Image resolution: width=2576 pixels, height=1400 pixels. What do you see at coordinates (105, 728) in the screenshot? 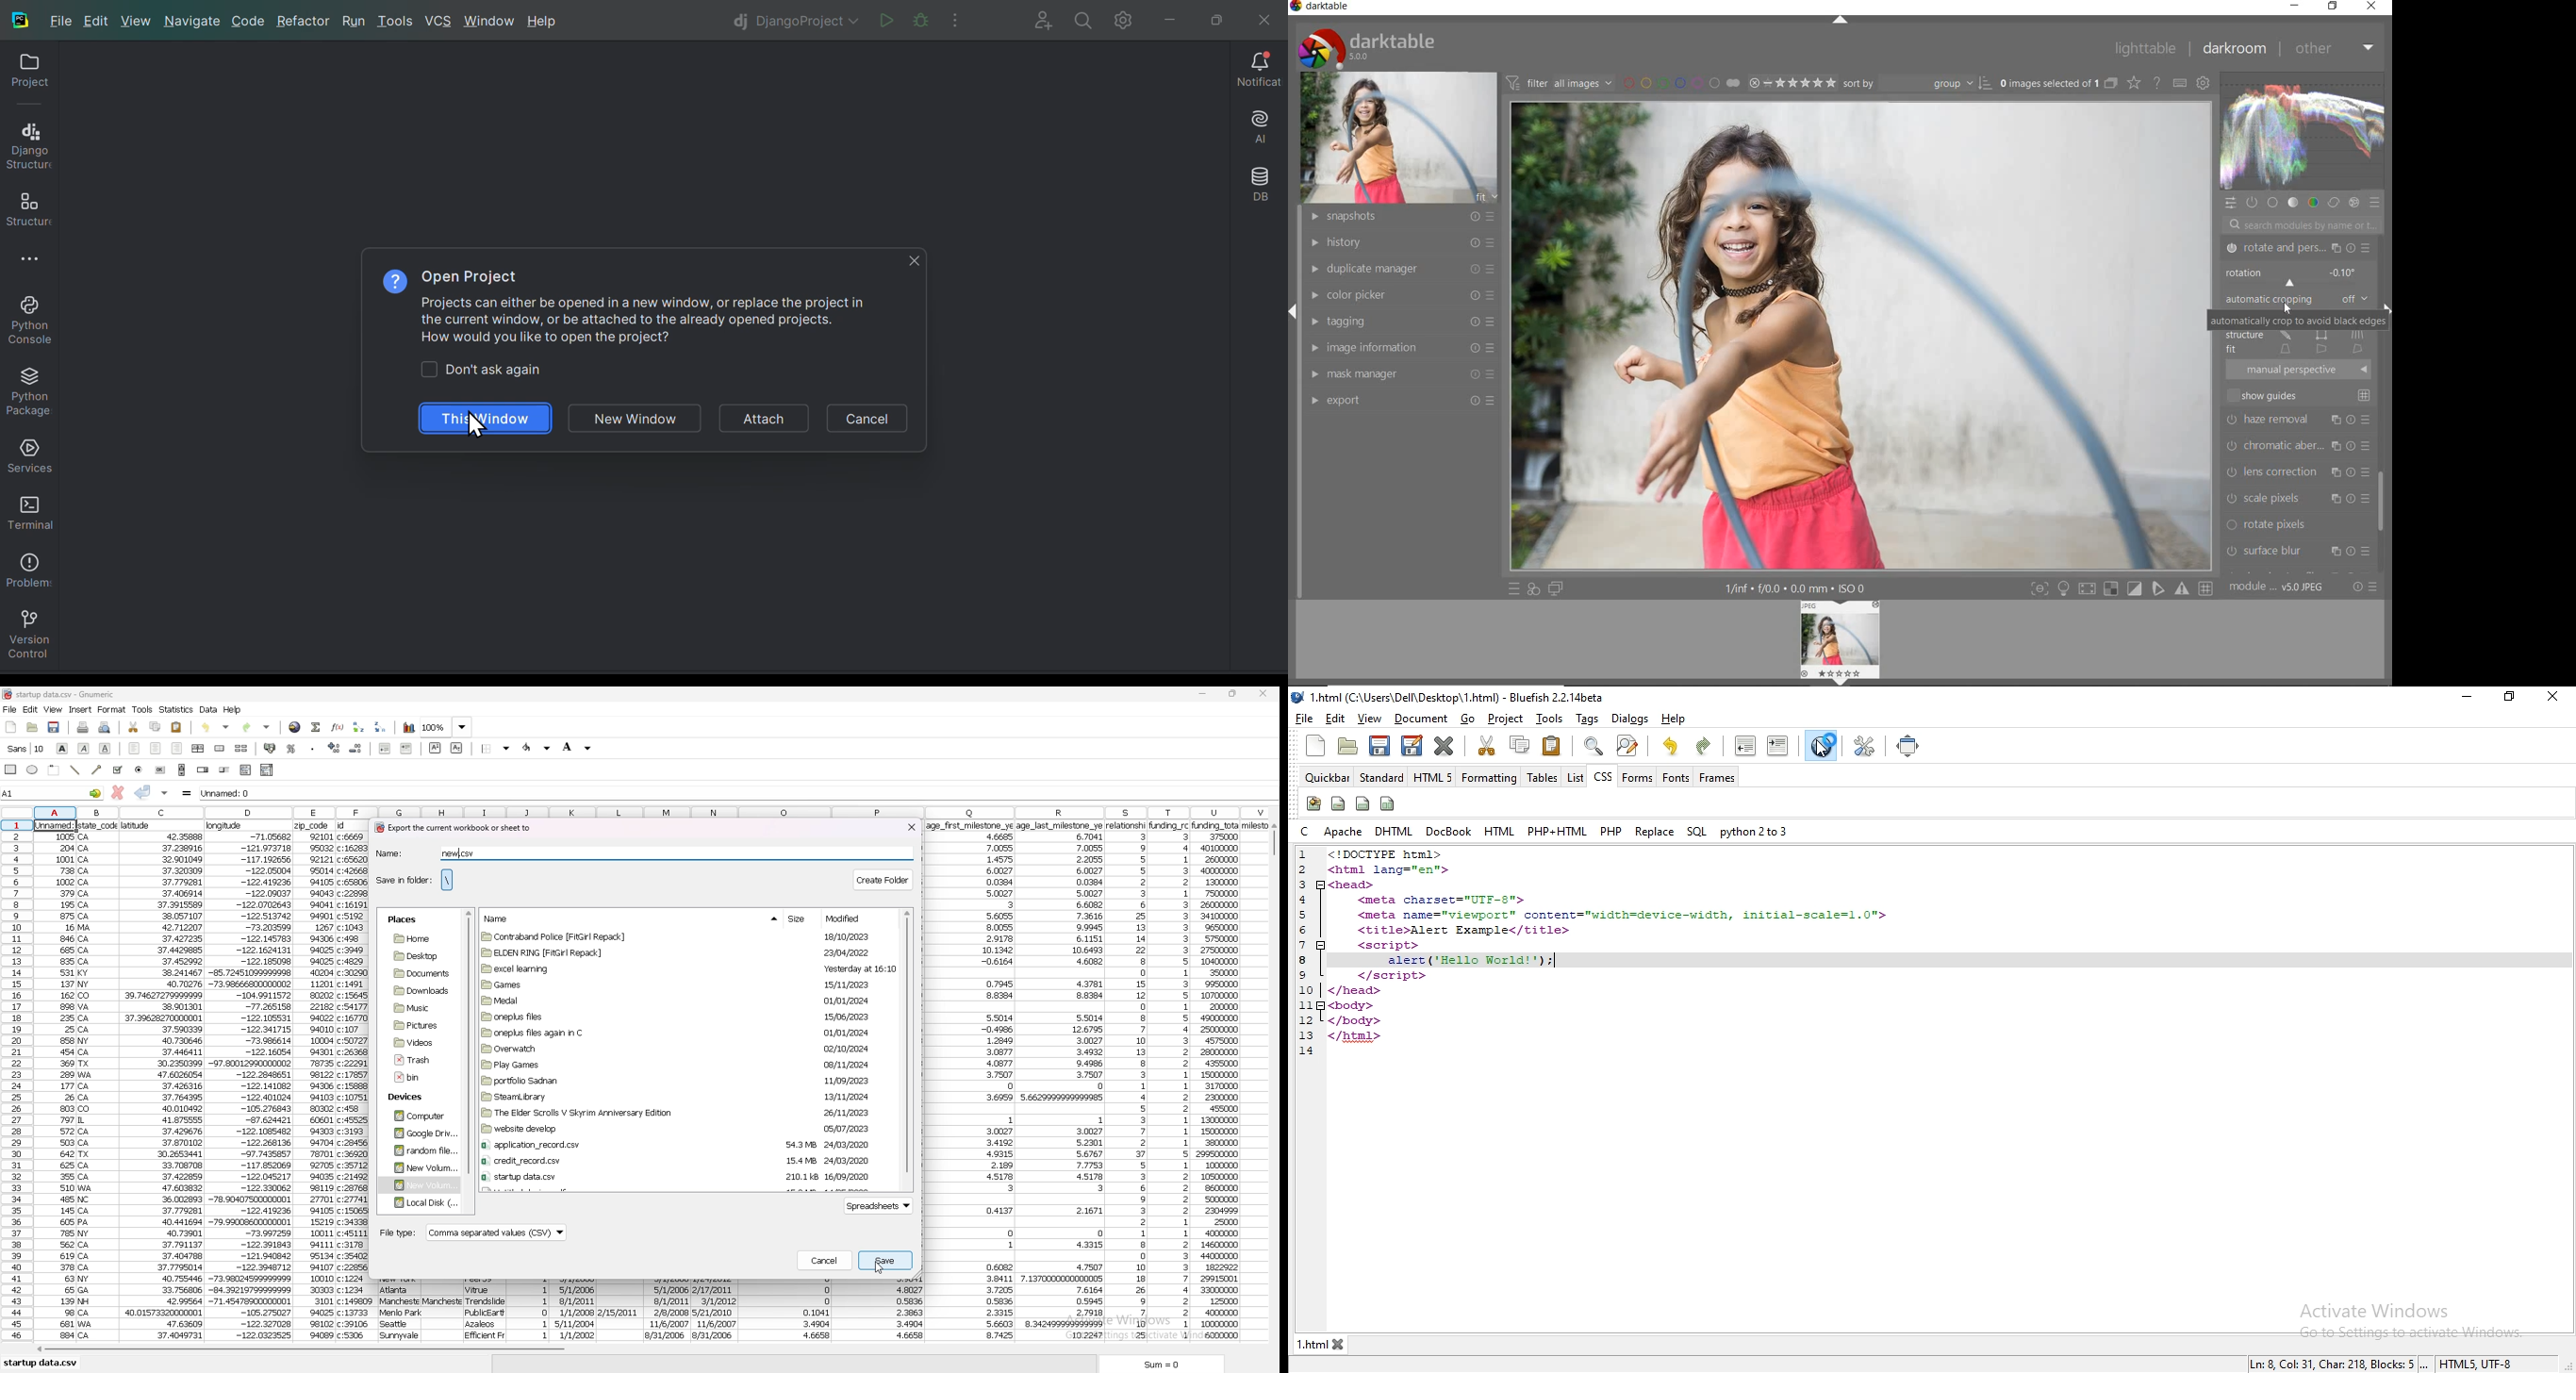
I see `print preview` at bounding box center [105, 728].